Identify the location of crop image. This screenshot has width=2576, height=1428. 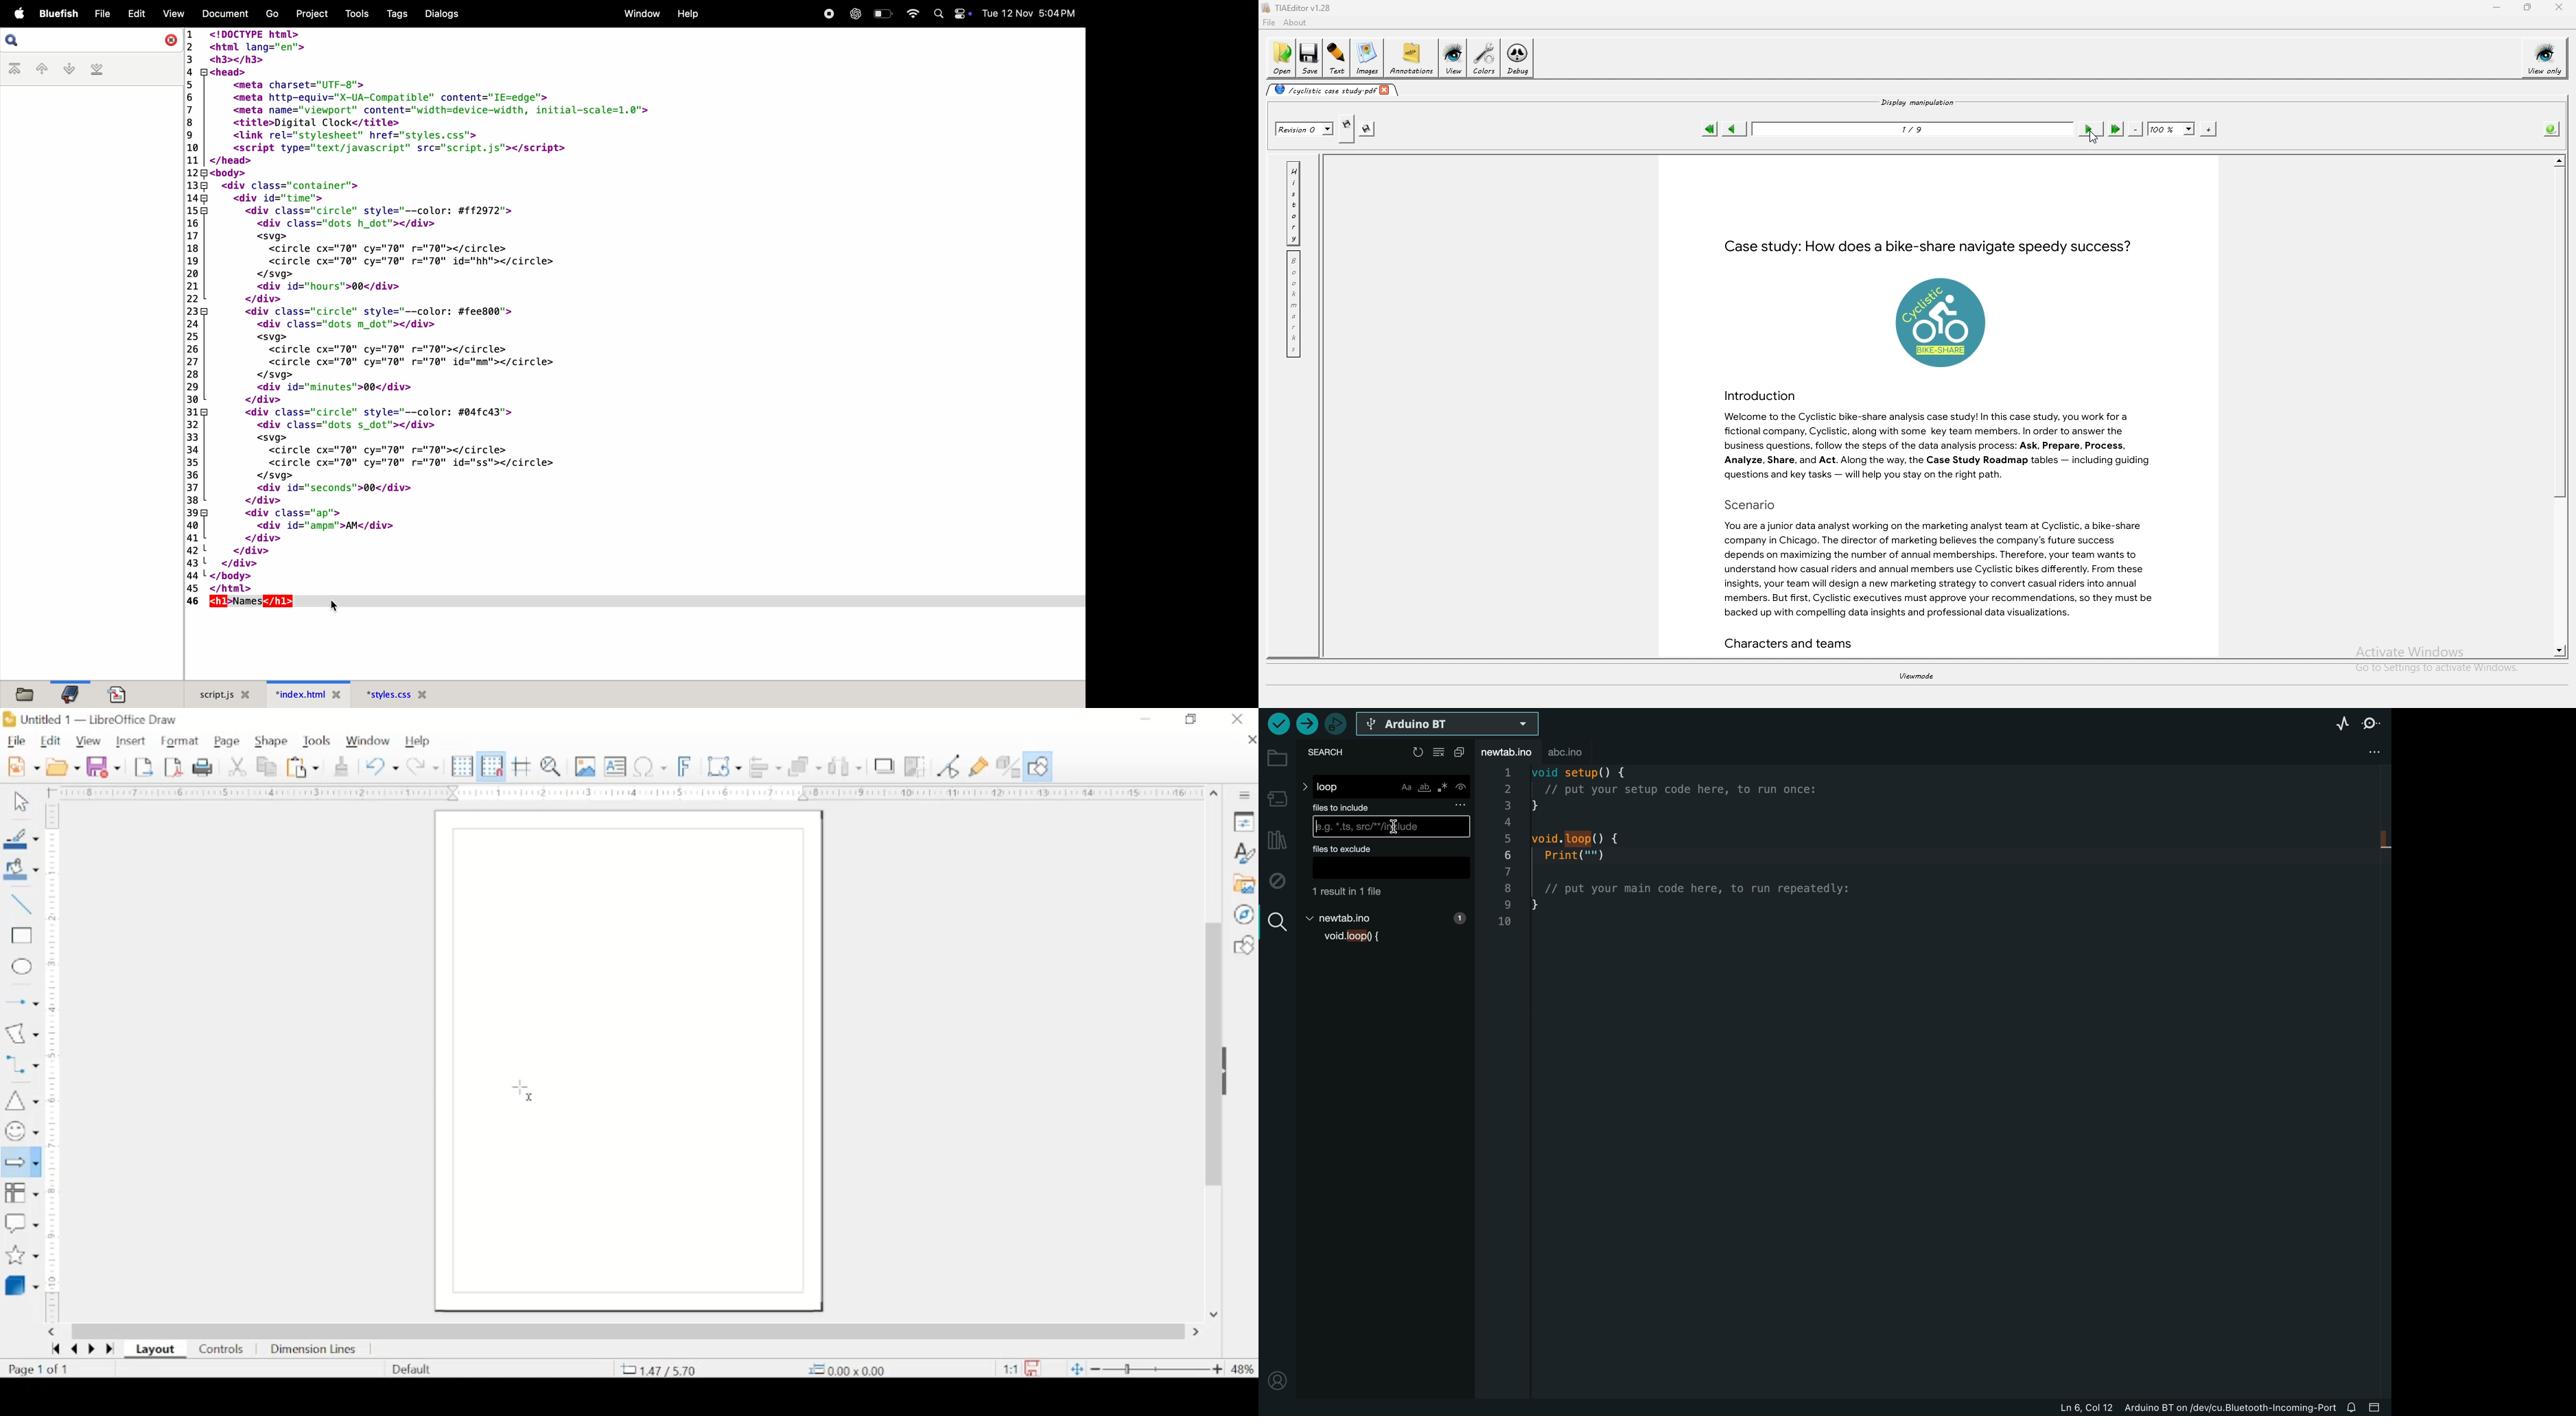
(916, 766).